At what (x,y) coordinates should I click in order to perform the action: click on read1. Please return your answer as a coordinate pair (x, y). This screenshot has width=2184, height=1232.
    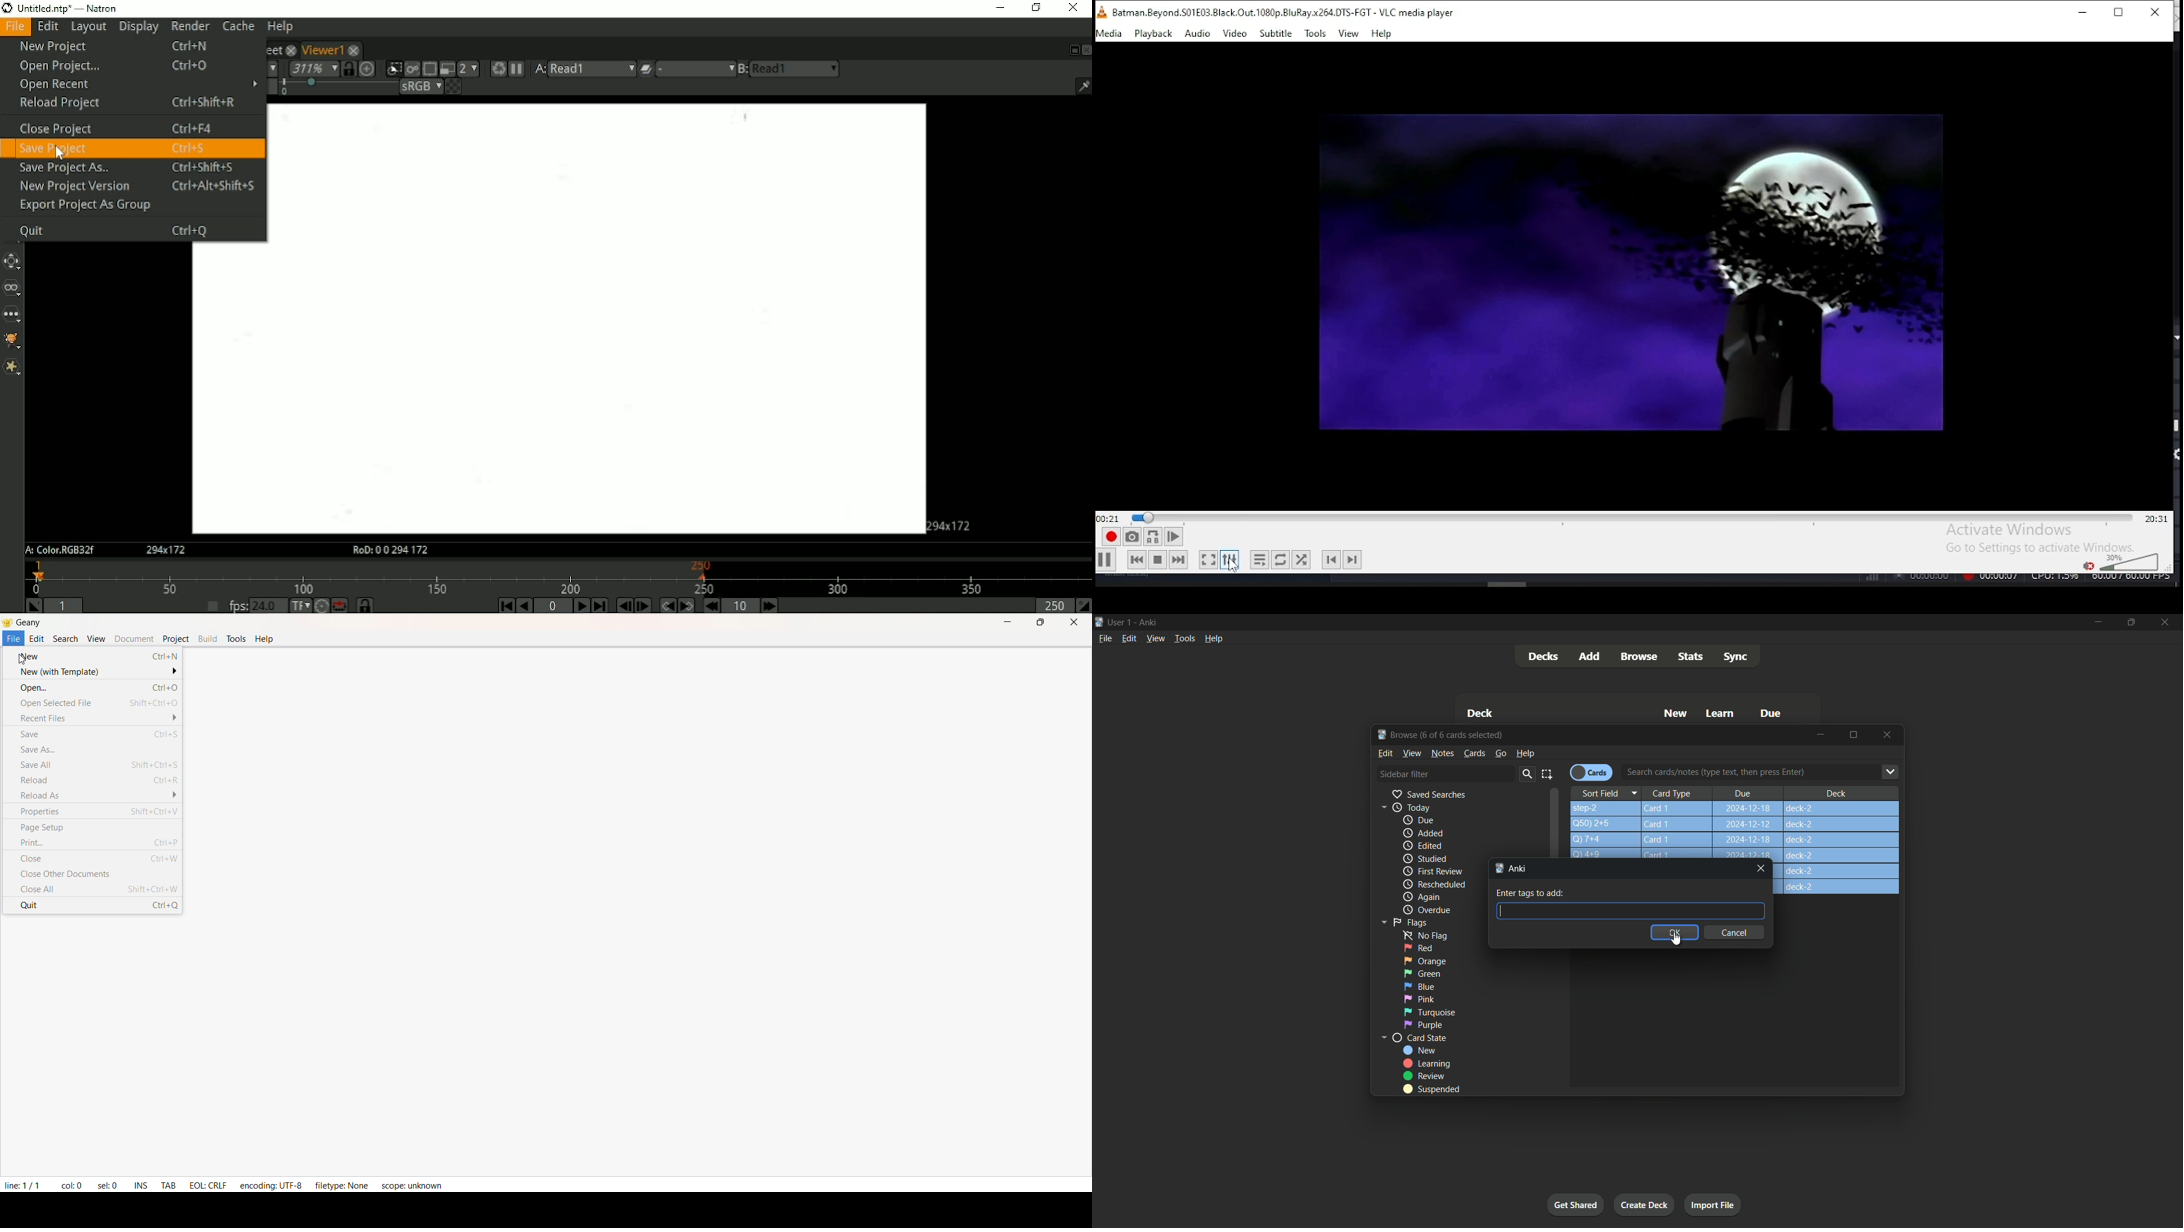
    Looking at the image, I should click on (796, 68).